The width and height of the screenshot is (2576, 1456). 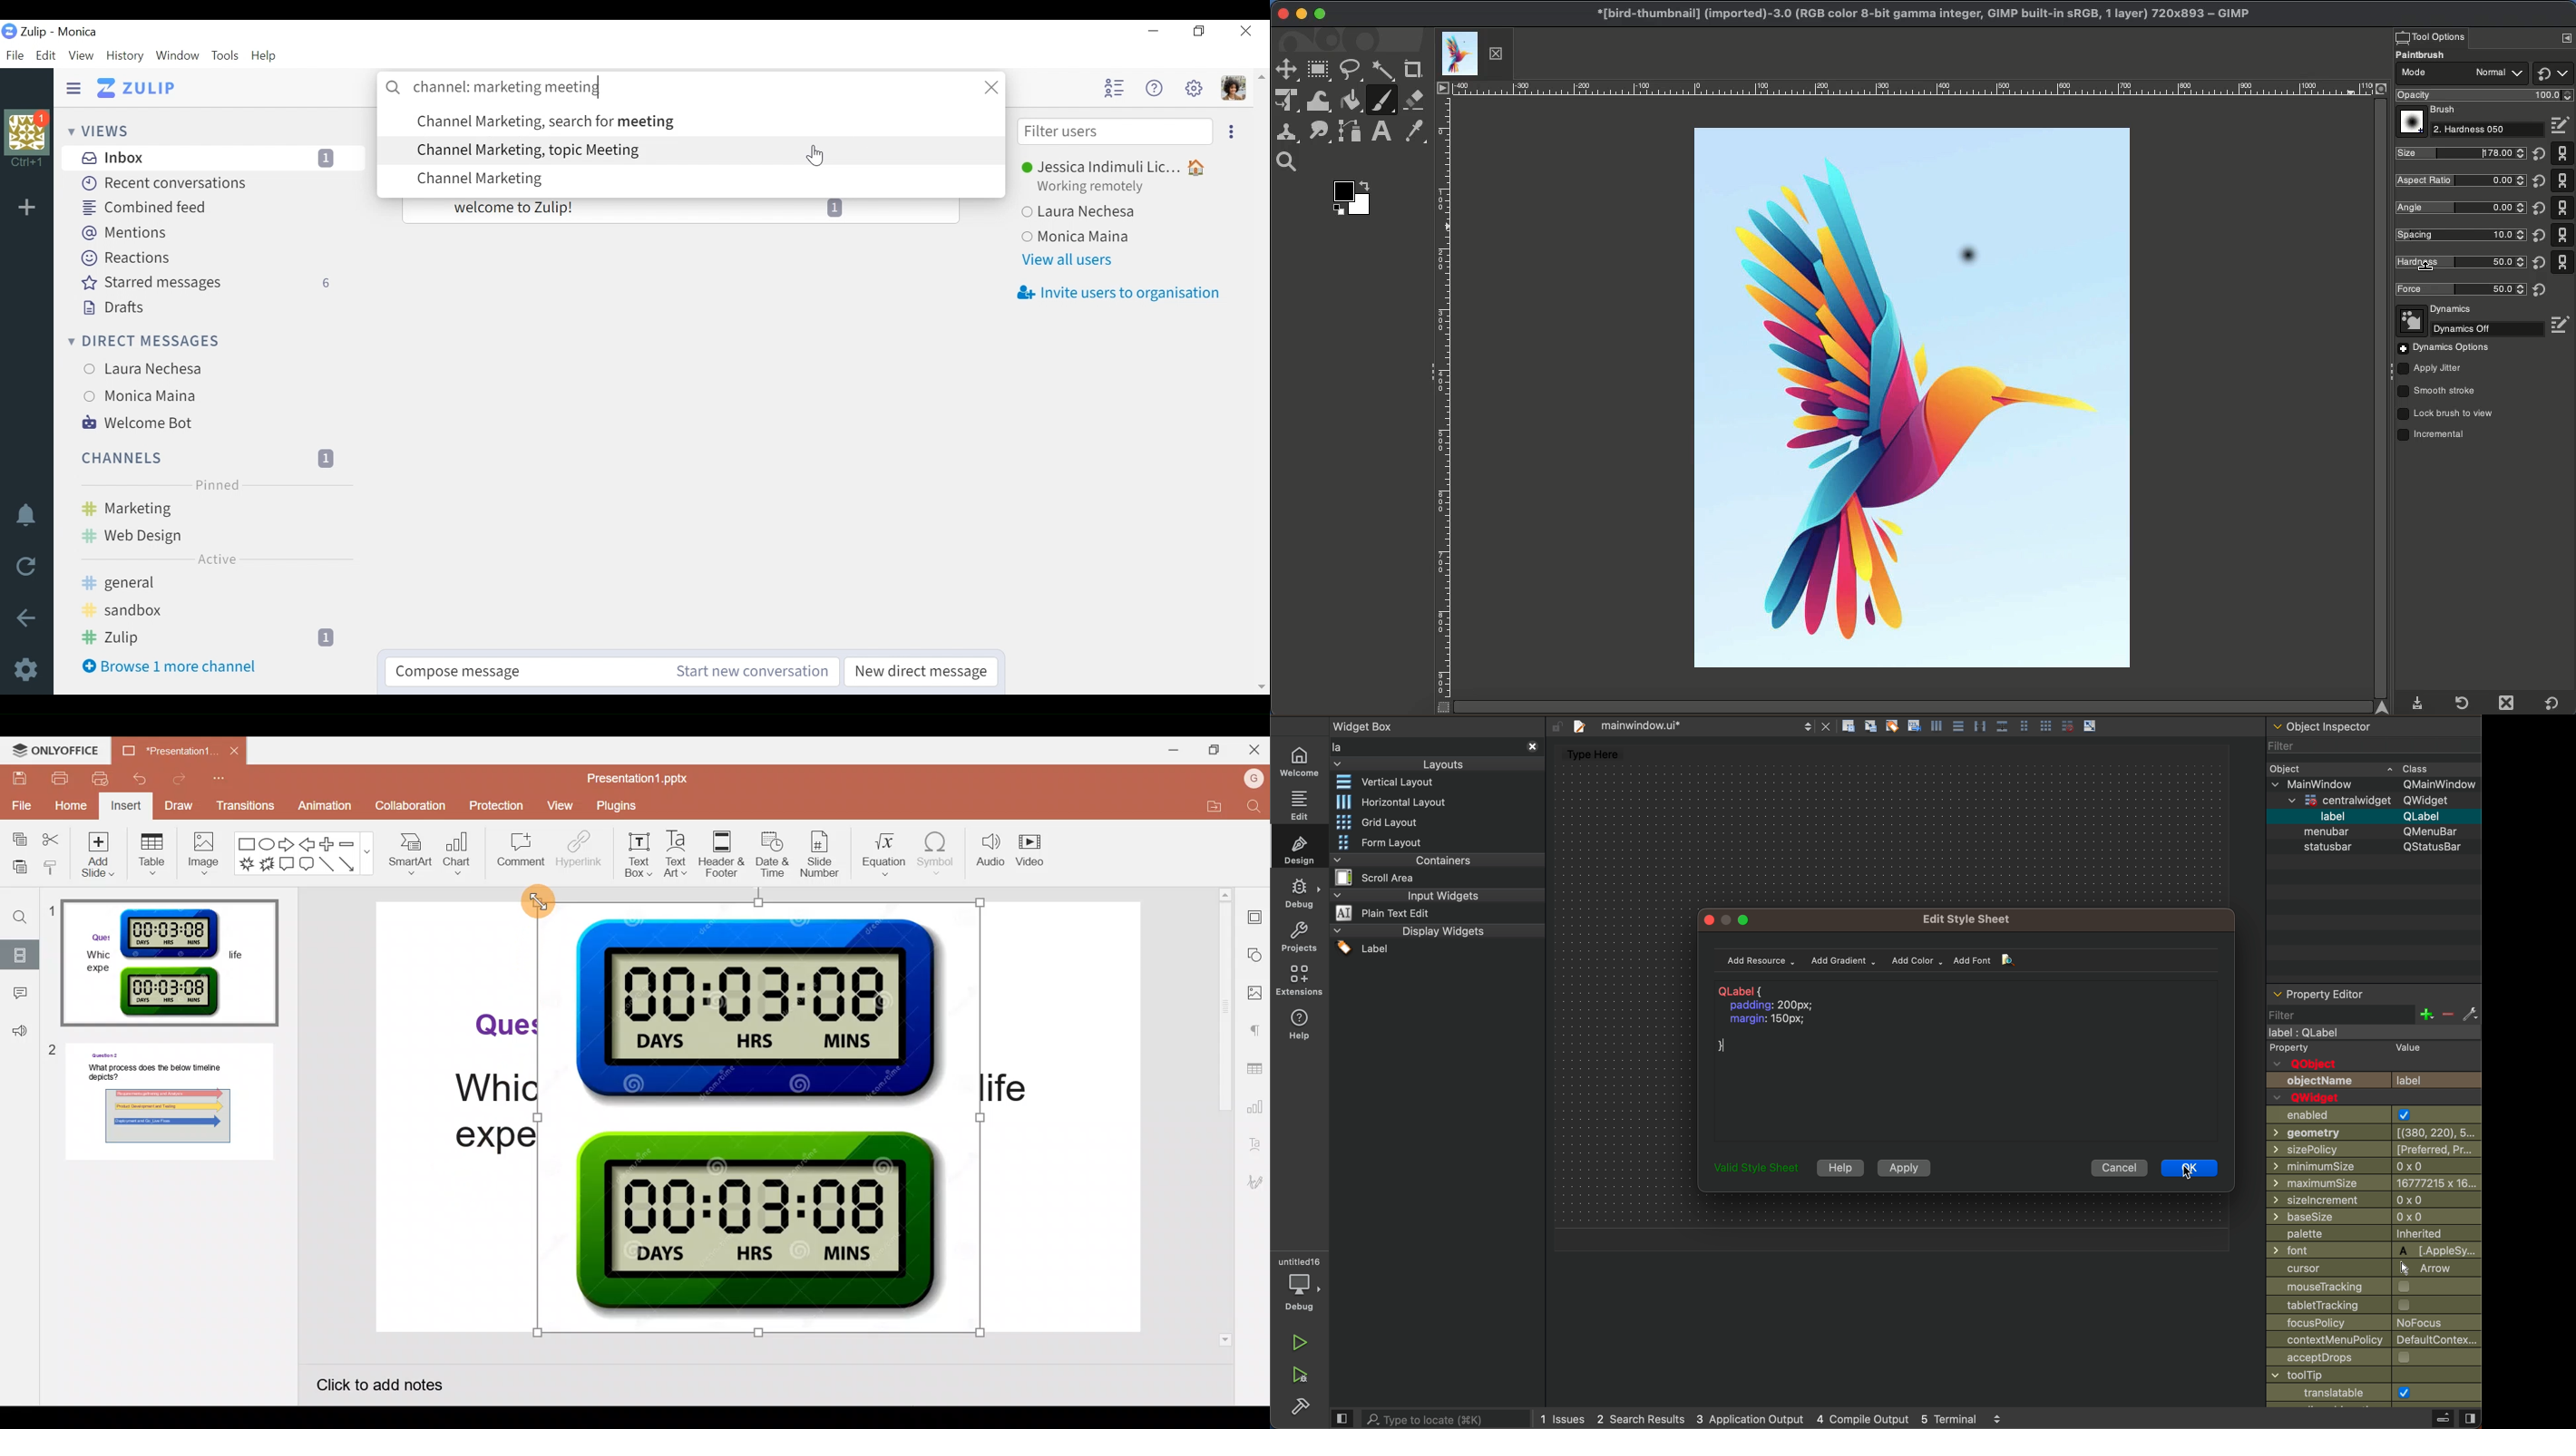 What do you see at coordinates (2374, 1323) in the screenshot?
I see `focus policy` at bounding box center [2374, 1323].